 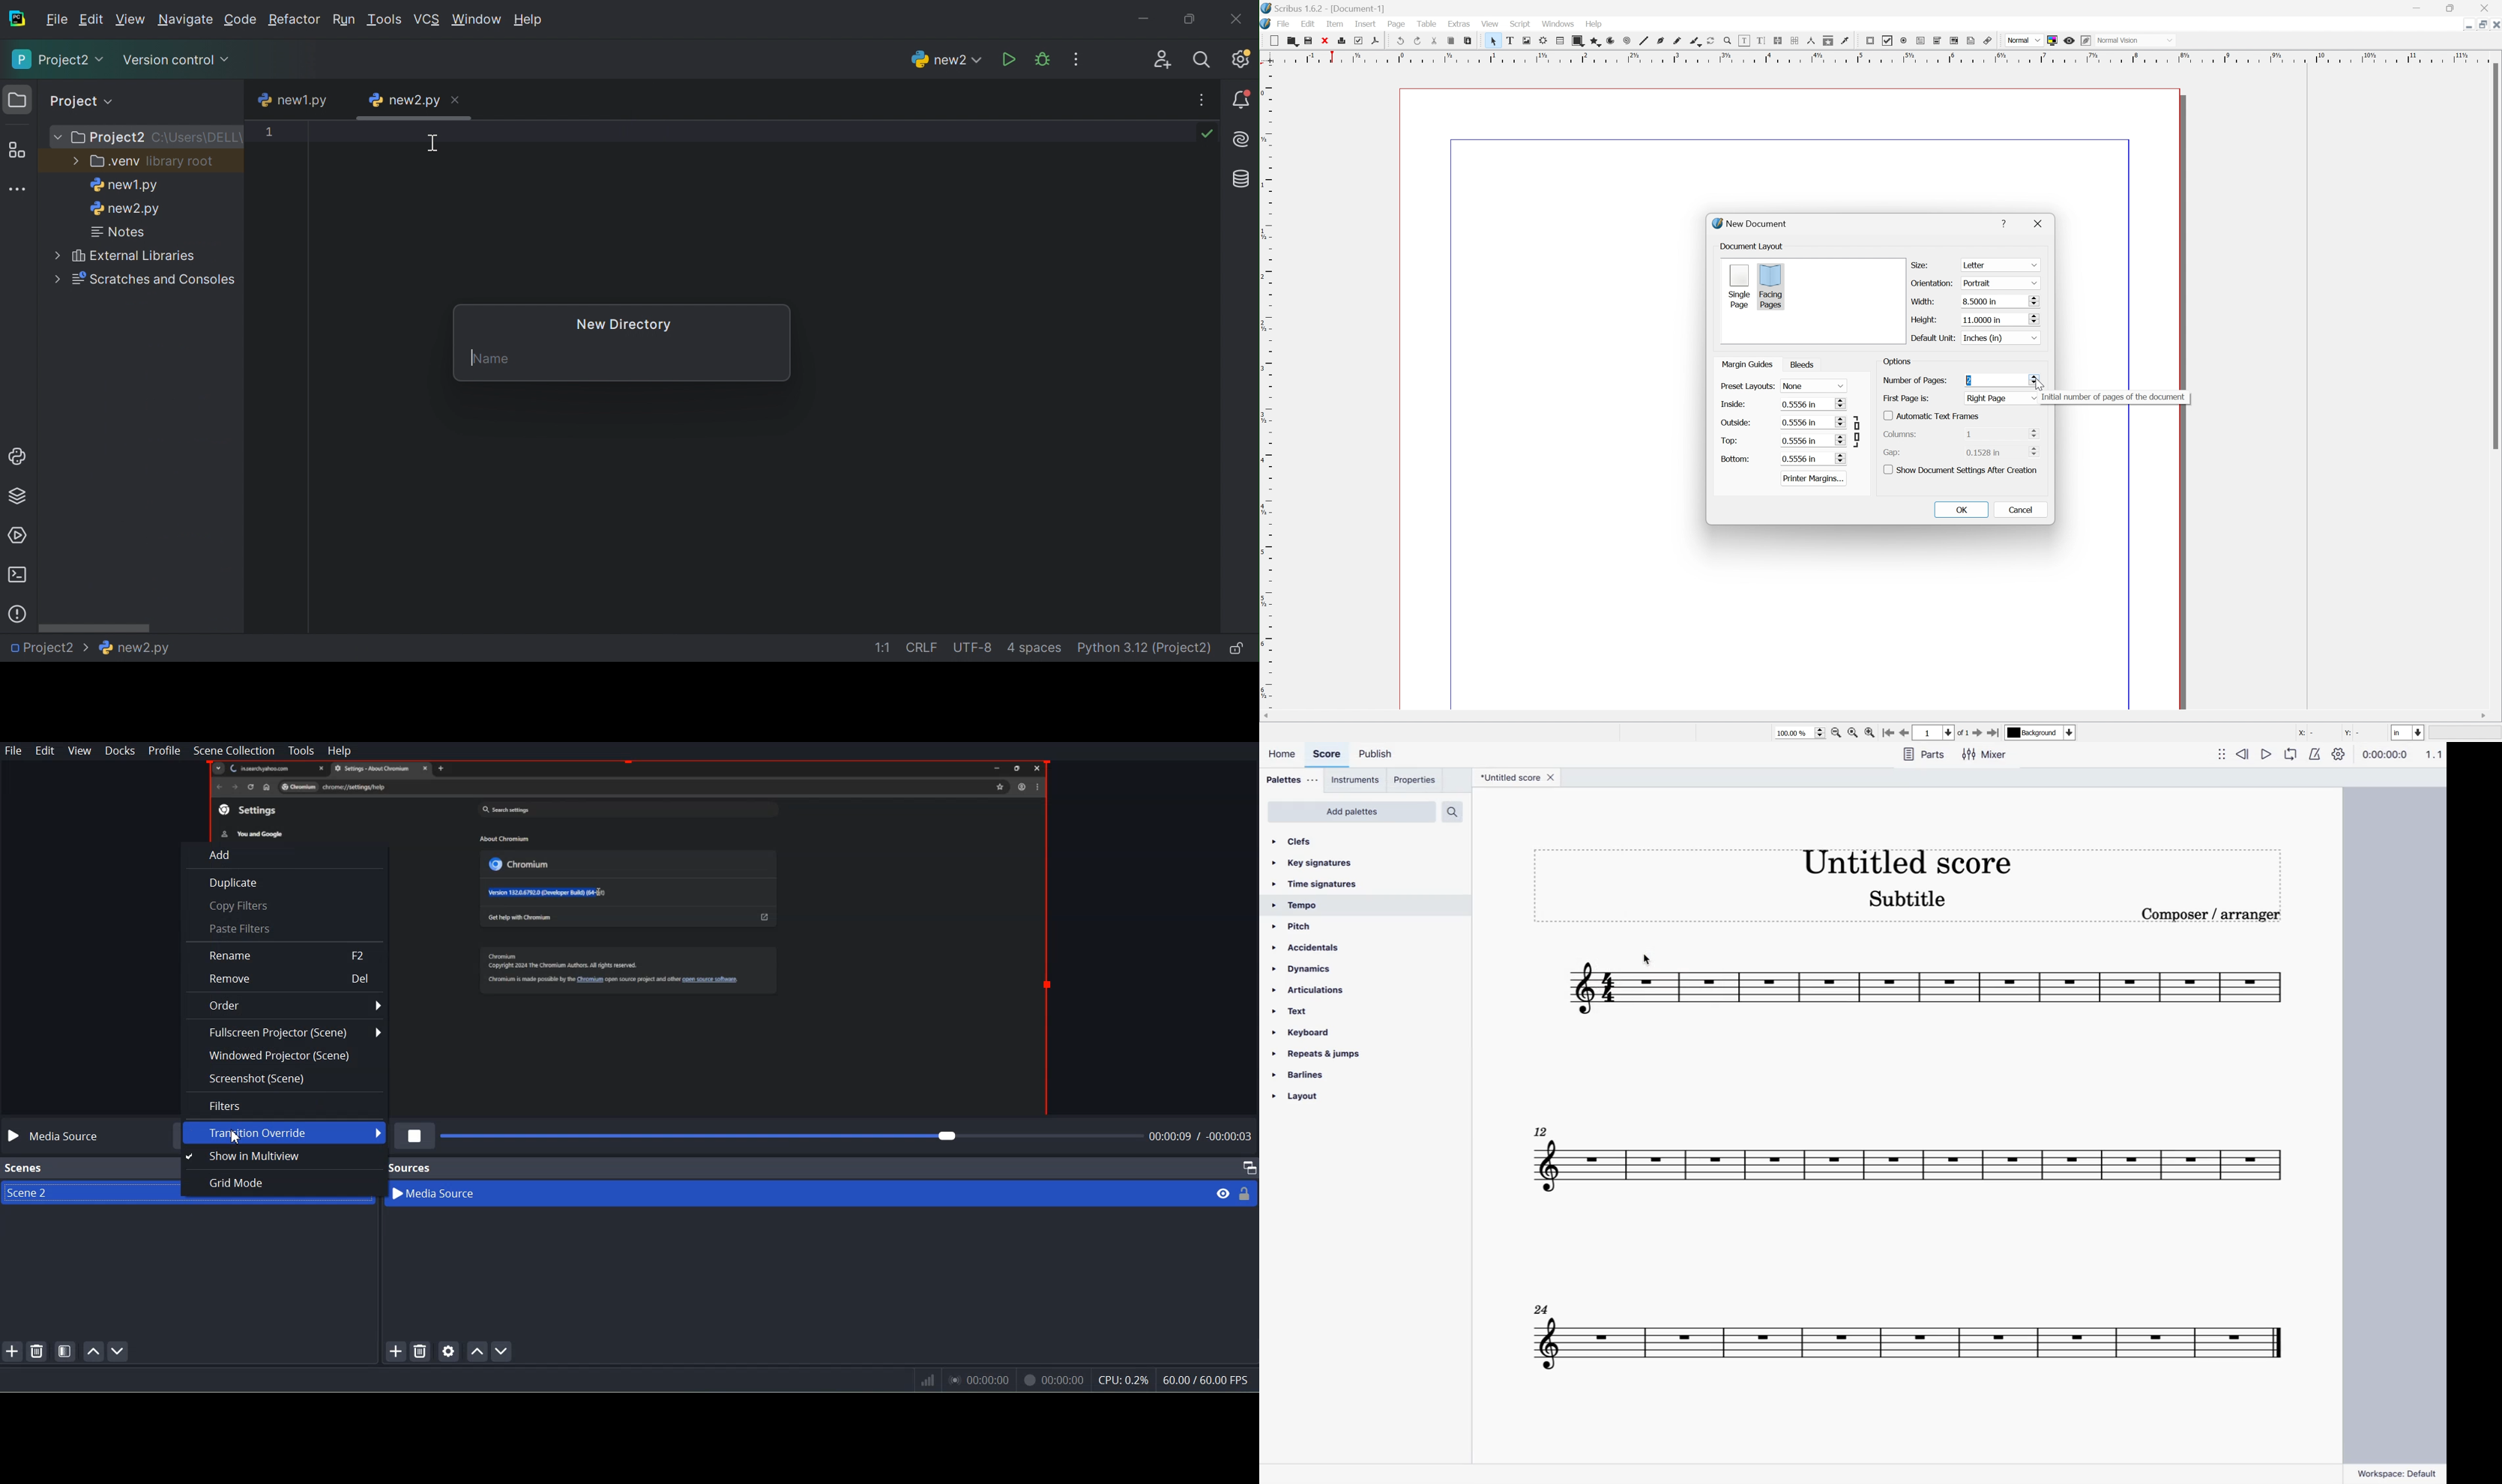 I want to click on More, so click(x=55, y=253).